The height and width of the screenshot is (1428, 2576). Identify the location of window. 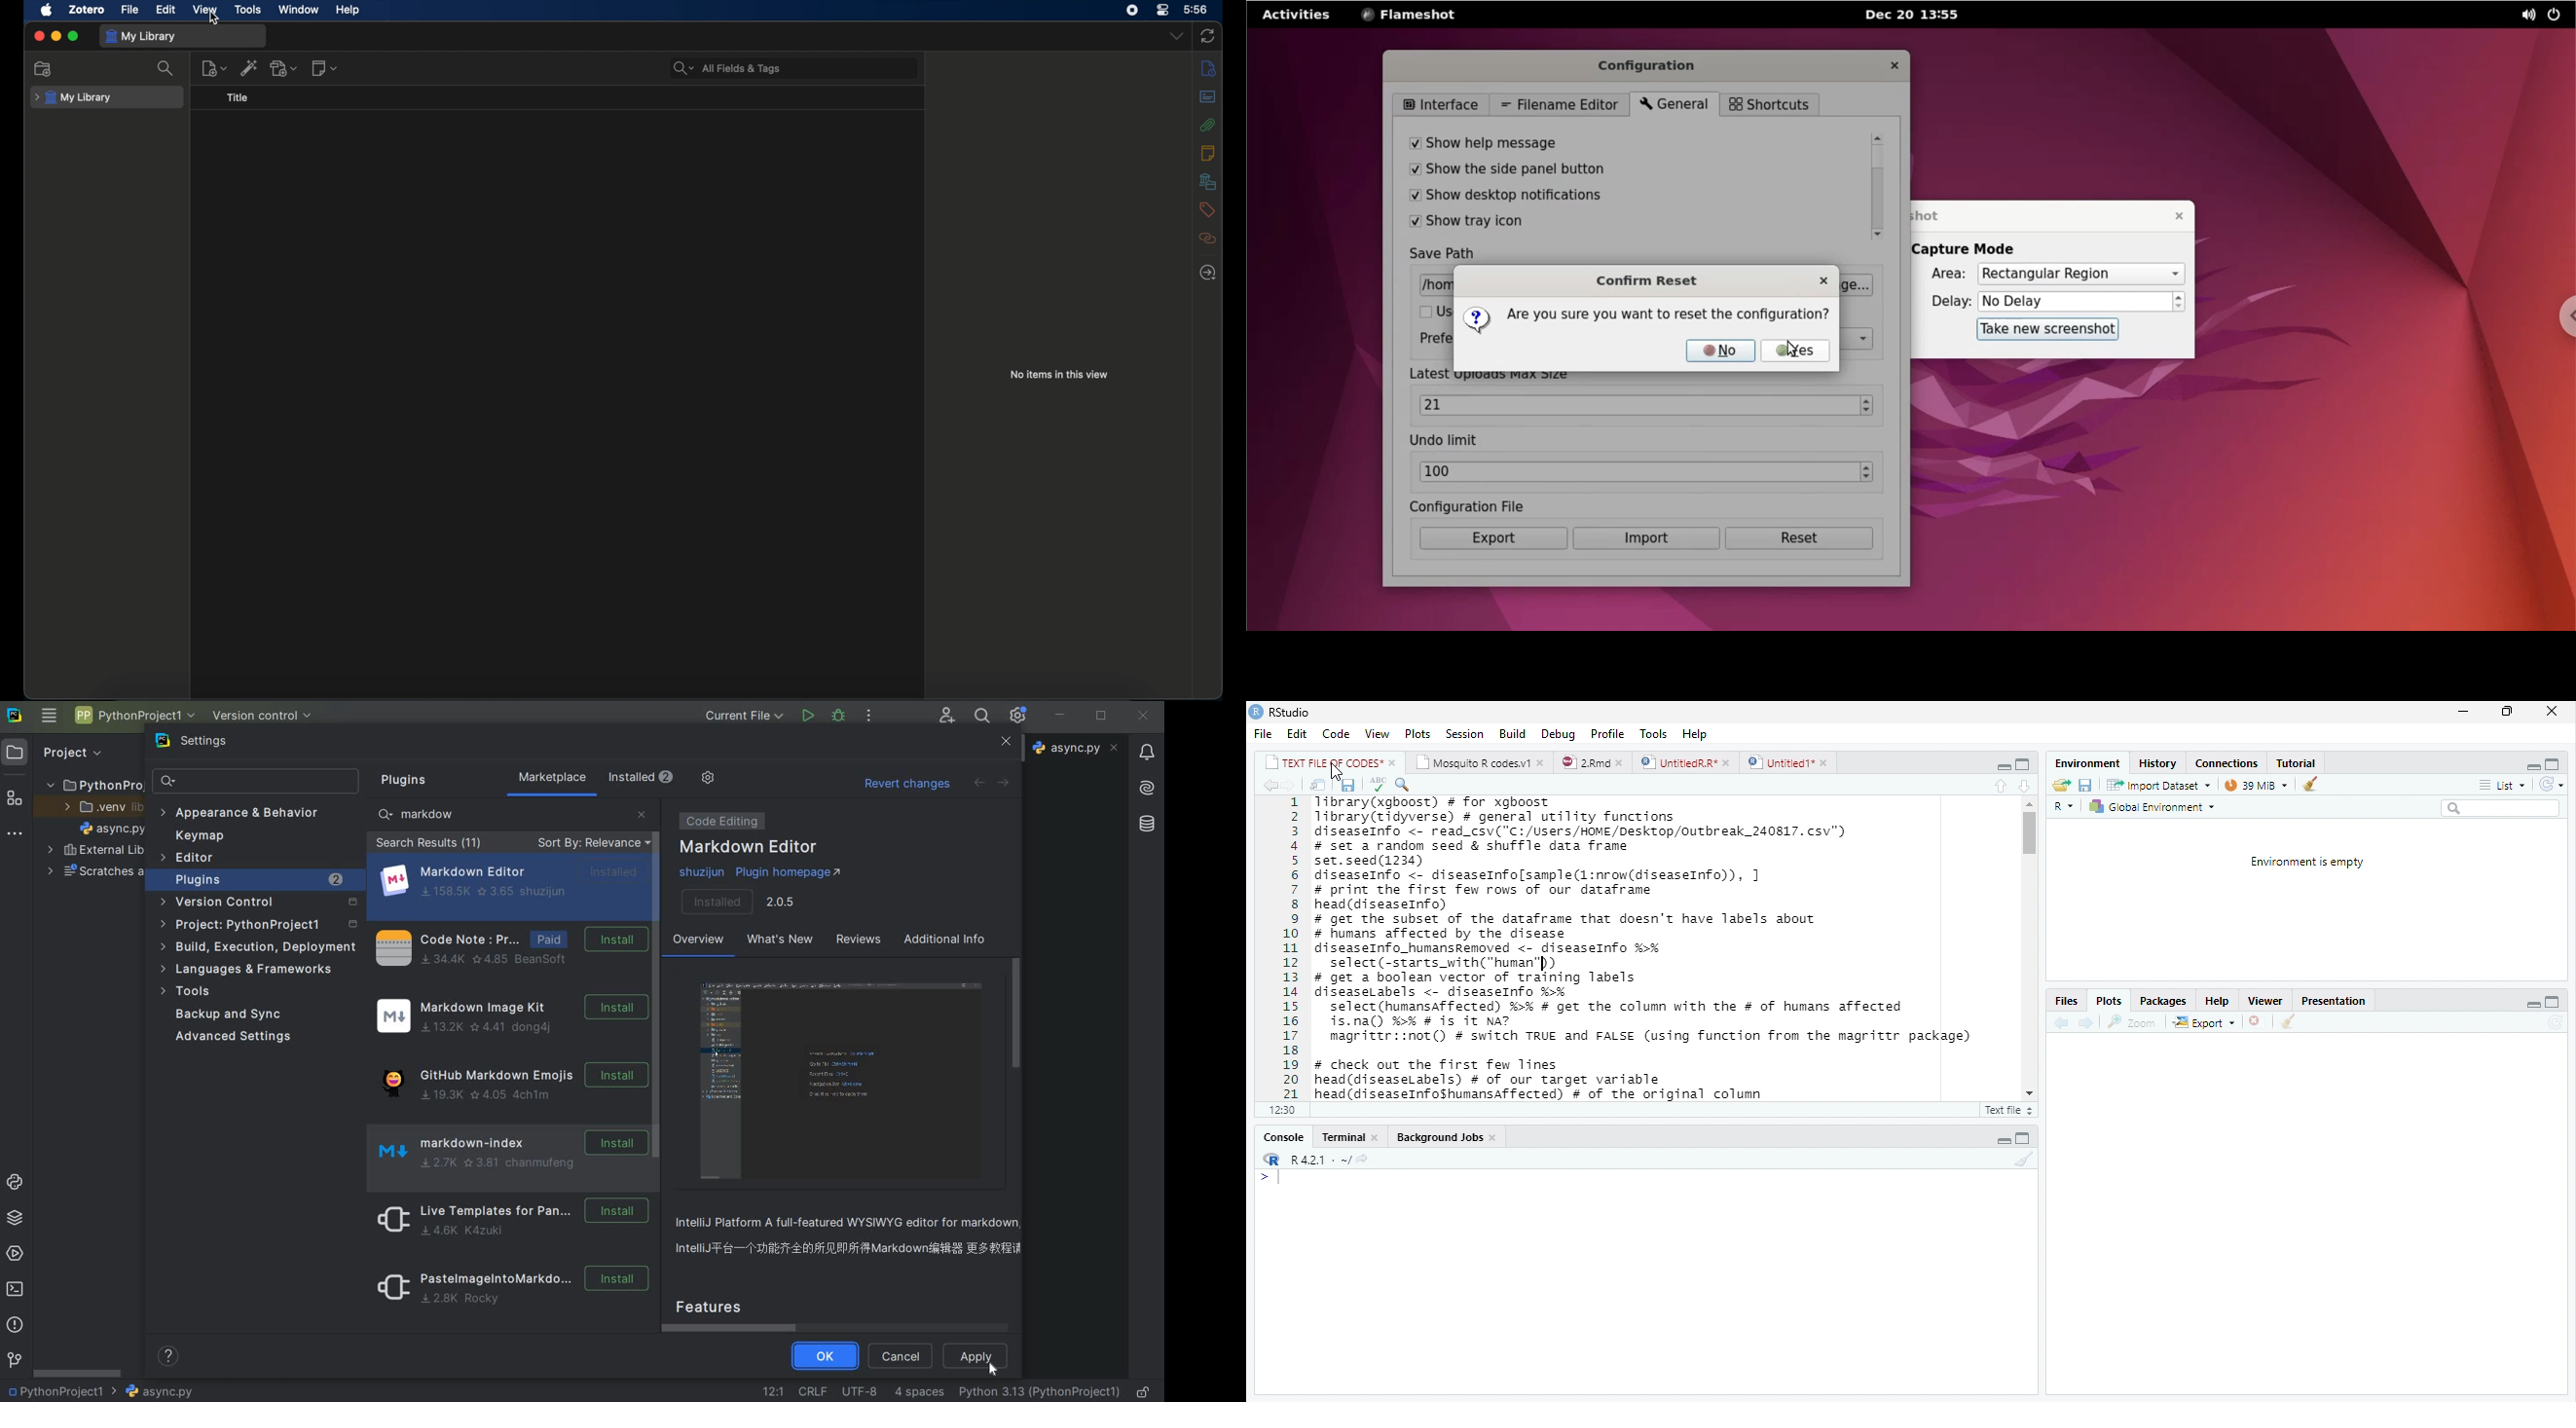
(299, 10).